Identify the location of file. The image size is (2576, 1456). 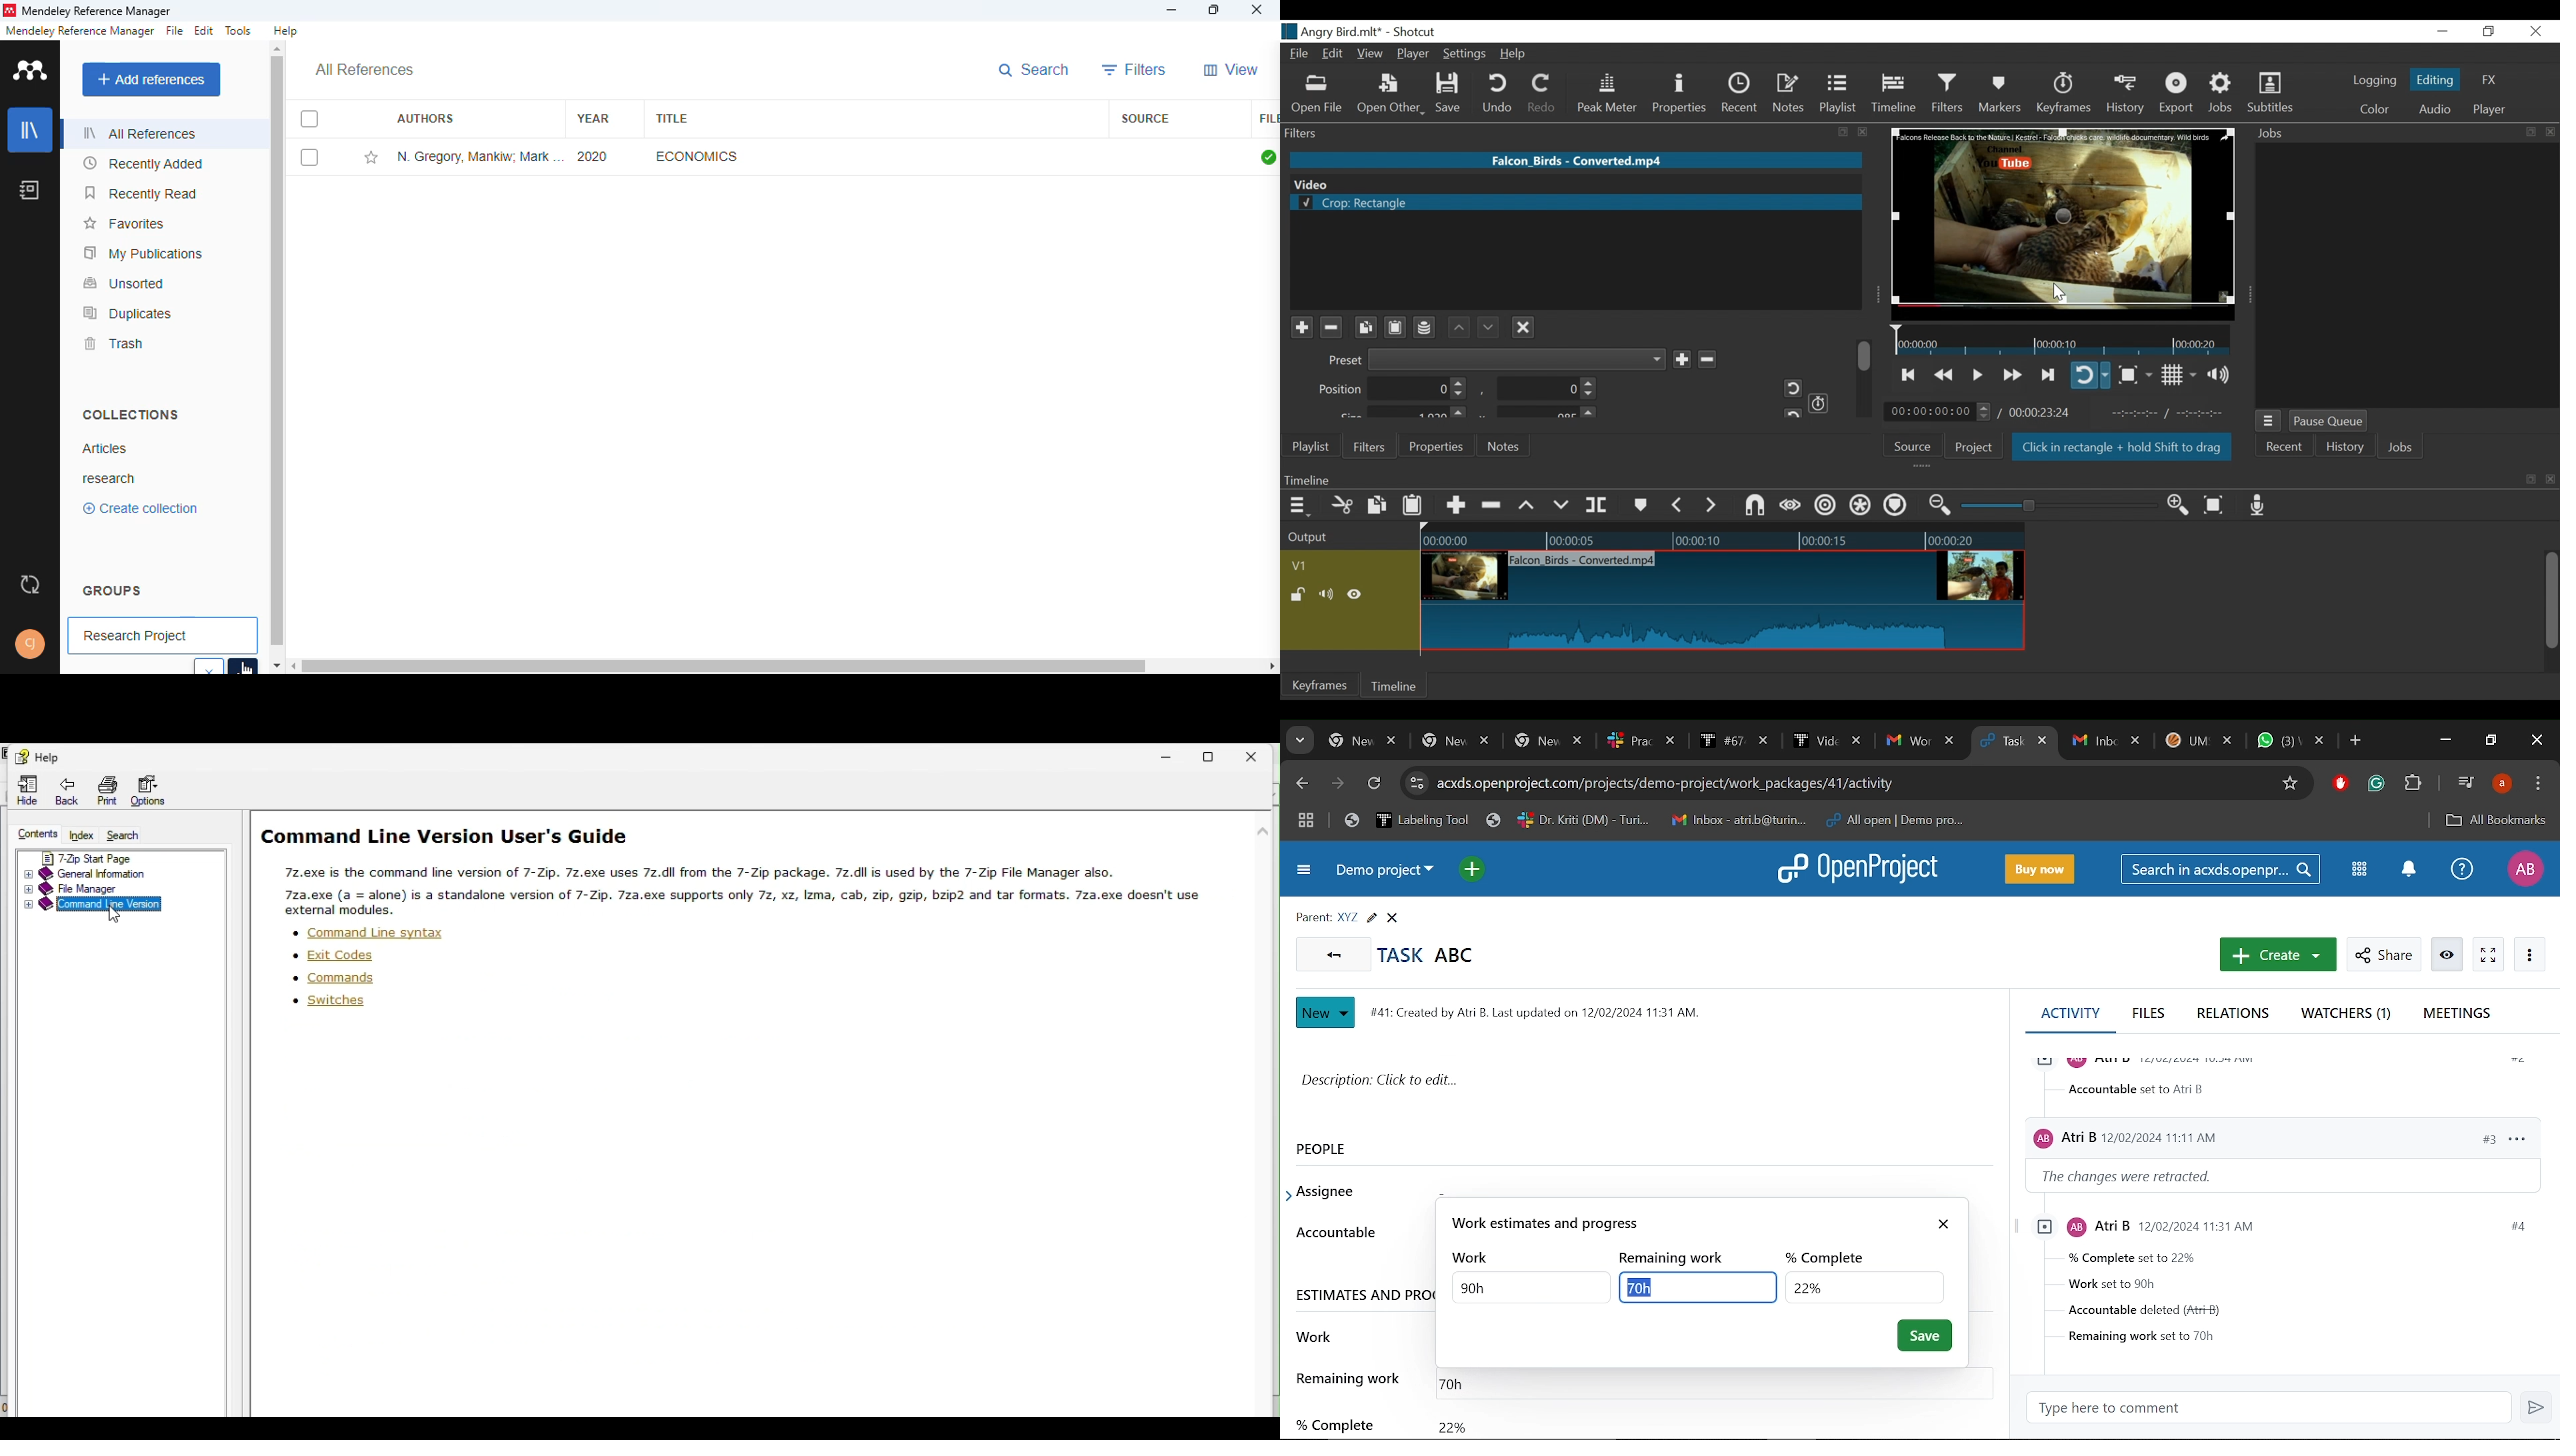
(174, 30).